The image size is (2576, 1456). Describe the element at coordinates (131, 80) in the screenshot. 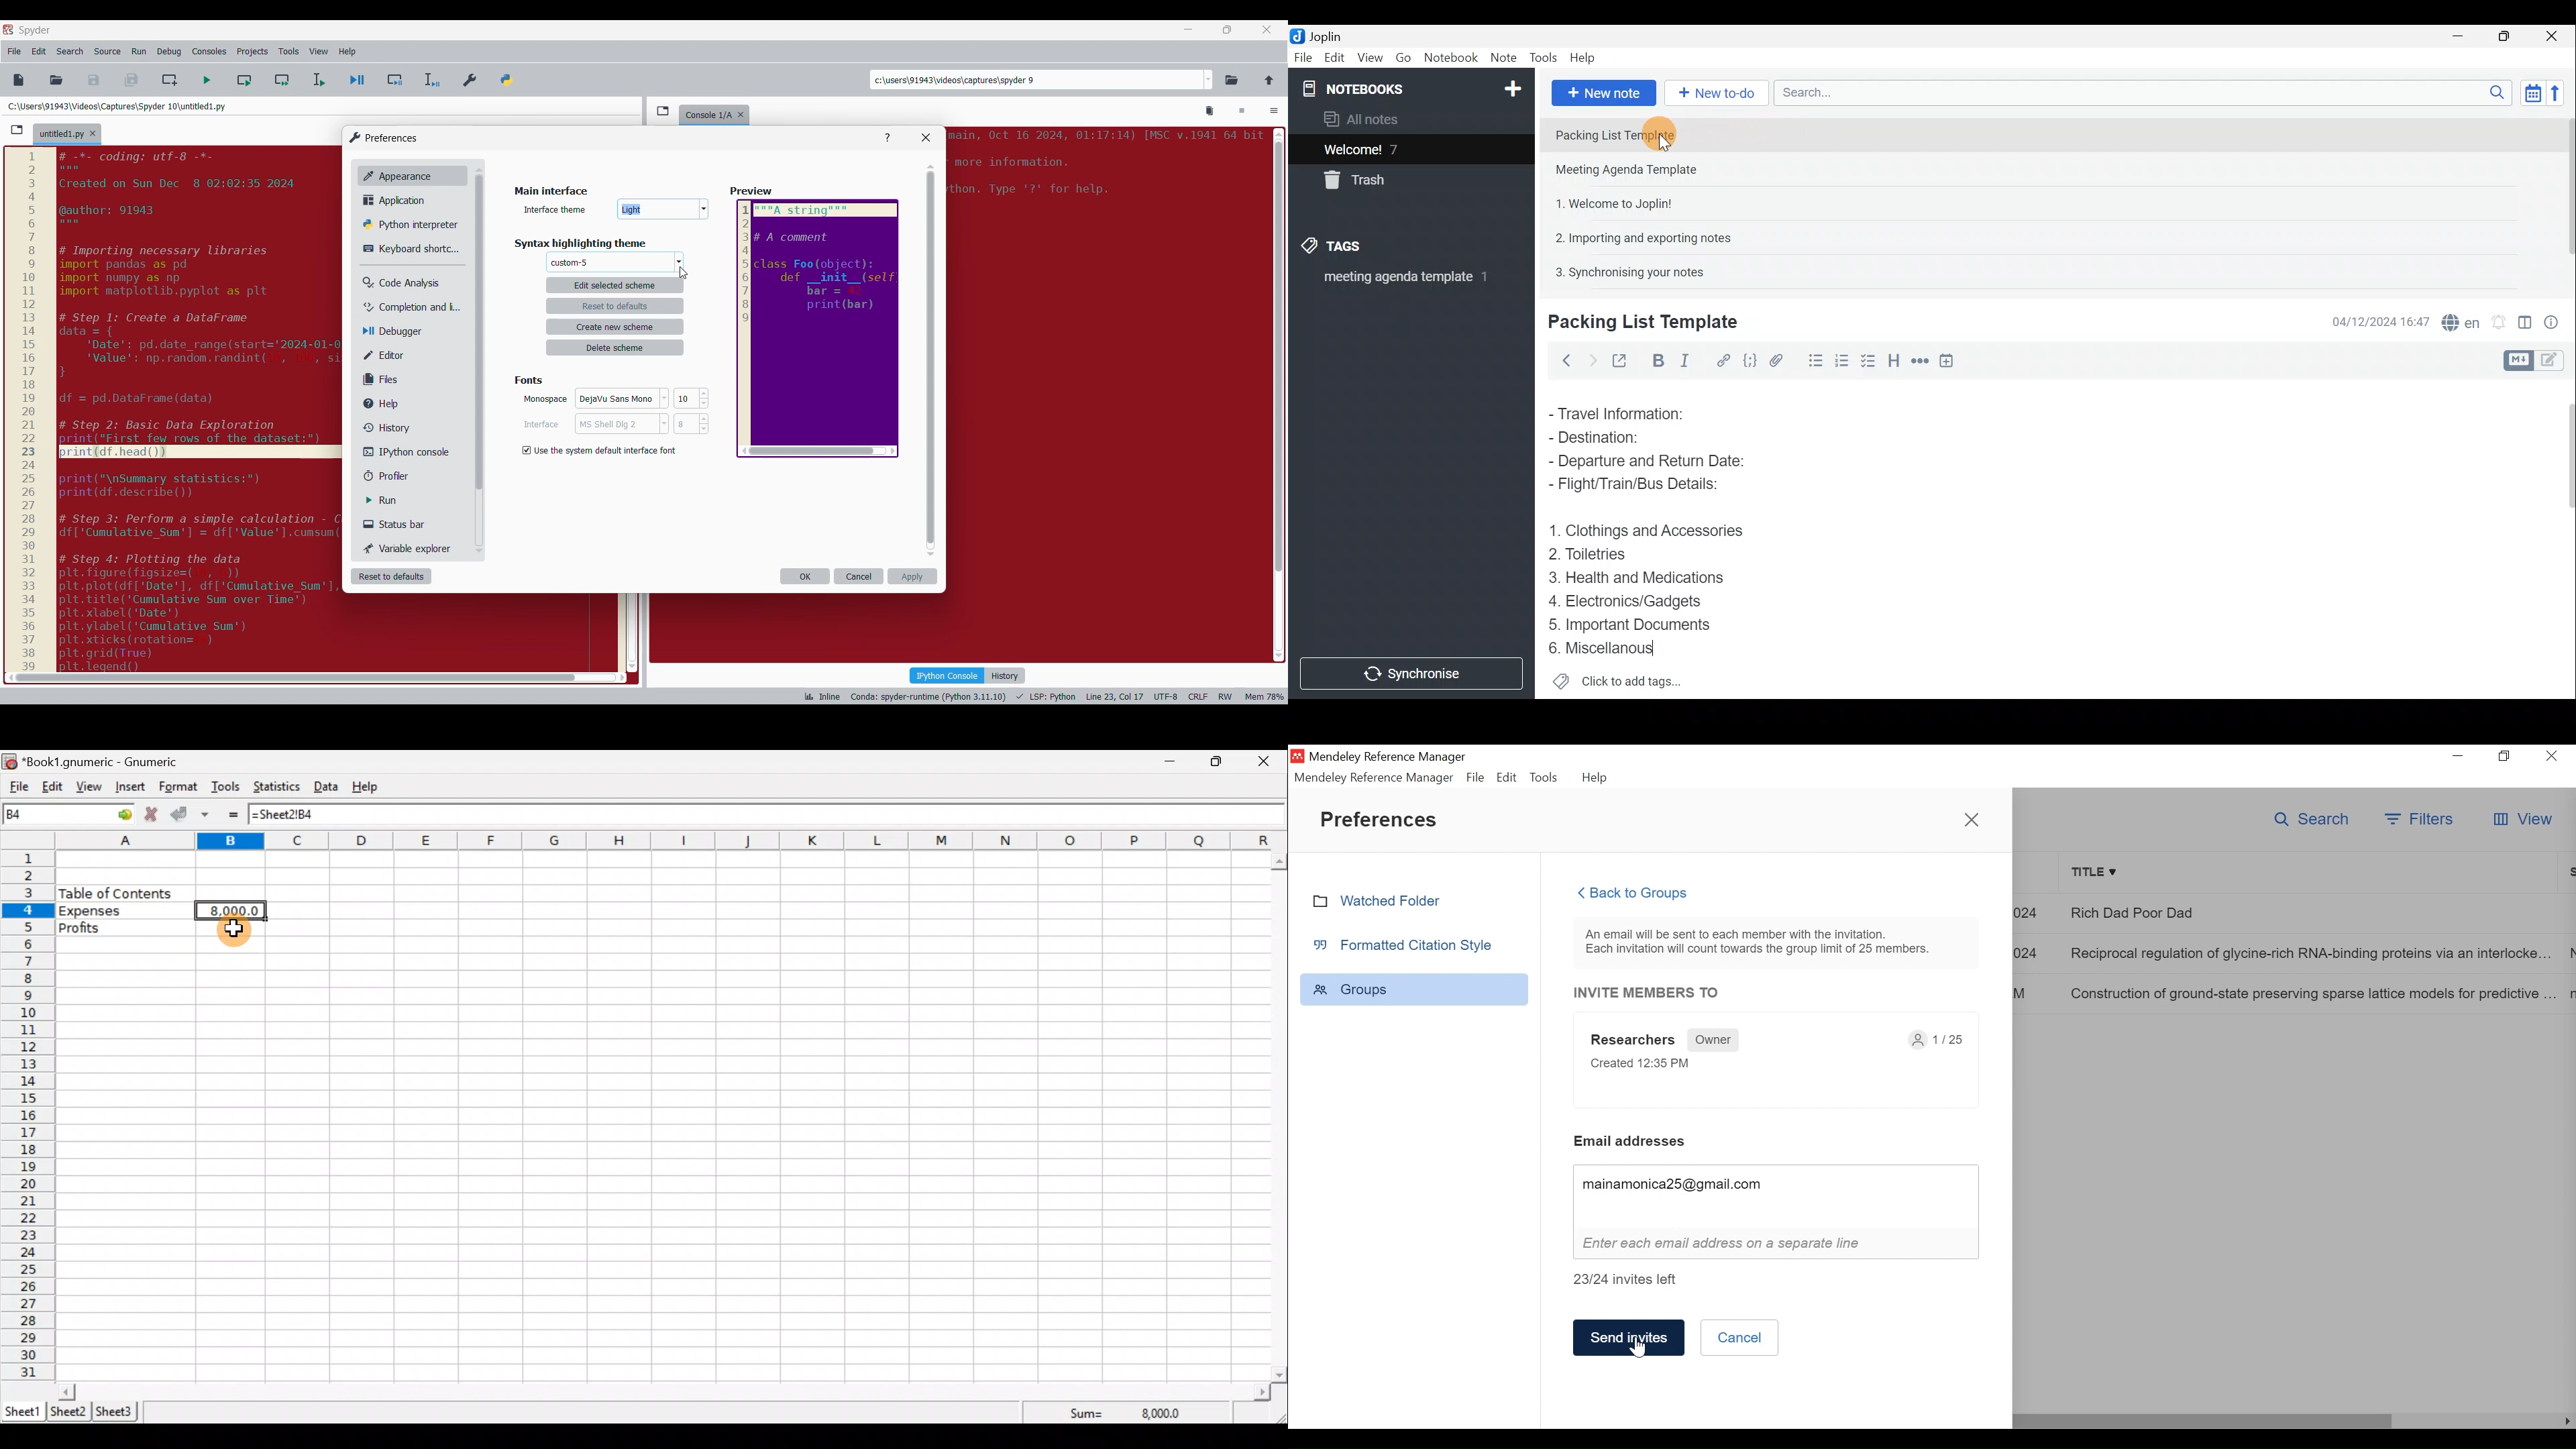

I see `Save all files` at that location.